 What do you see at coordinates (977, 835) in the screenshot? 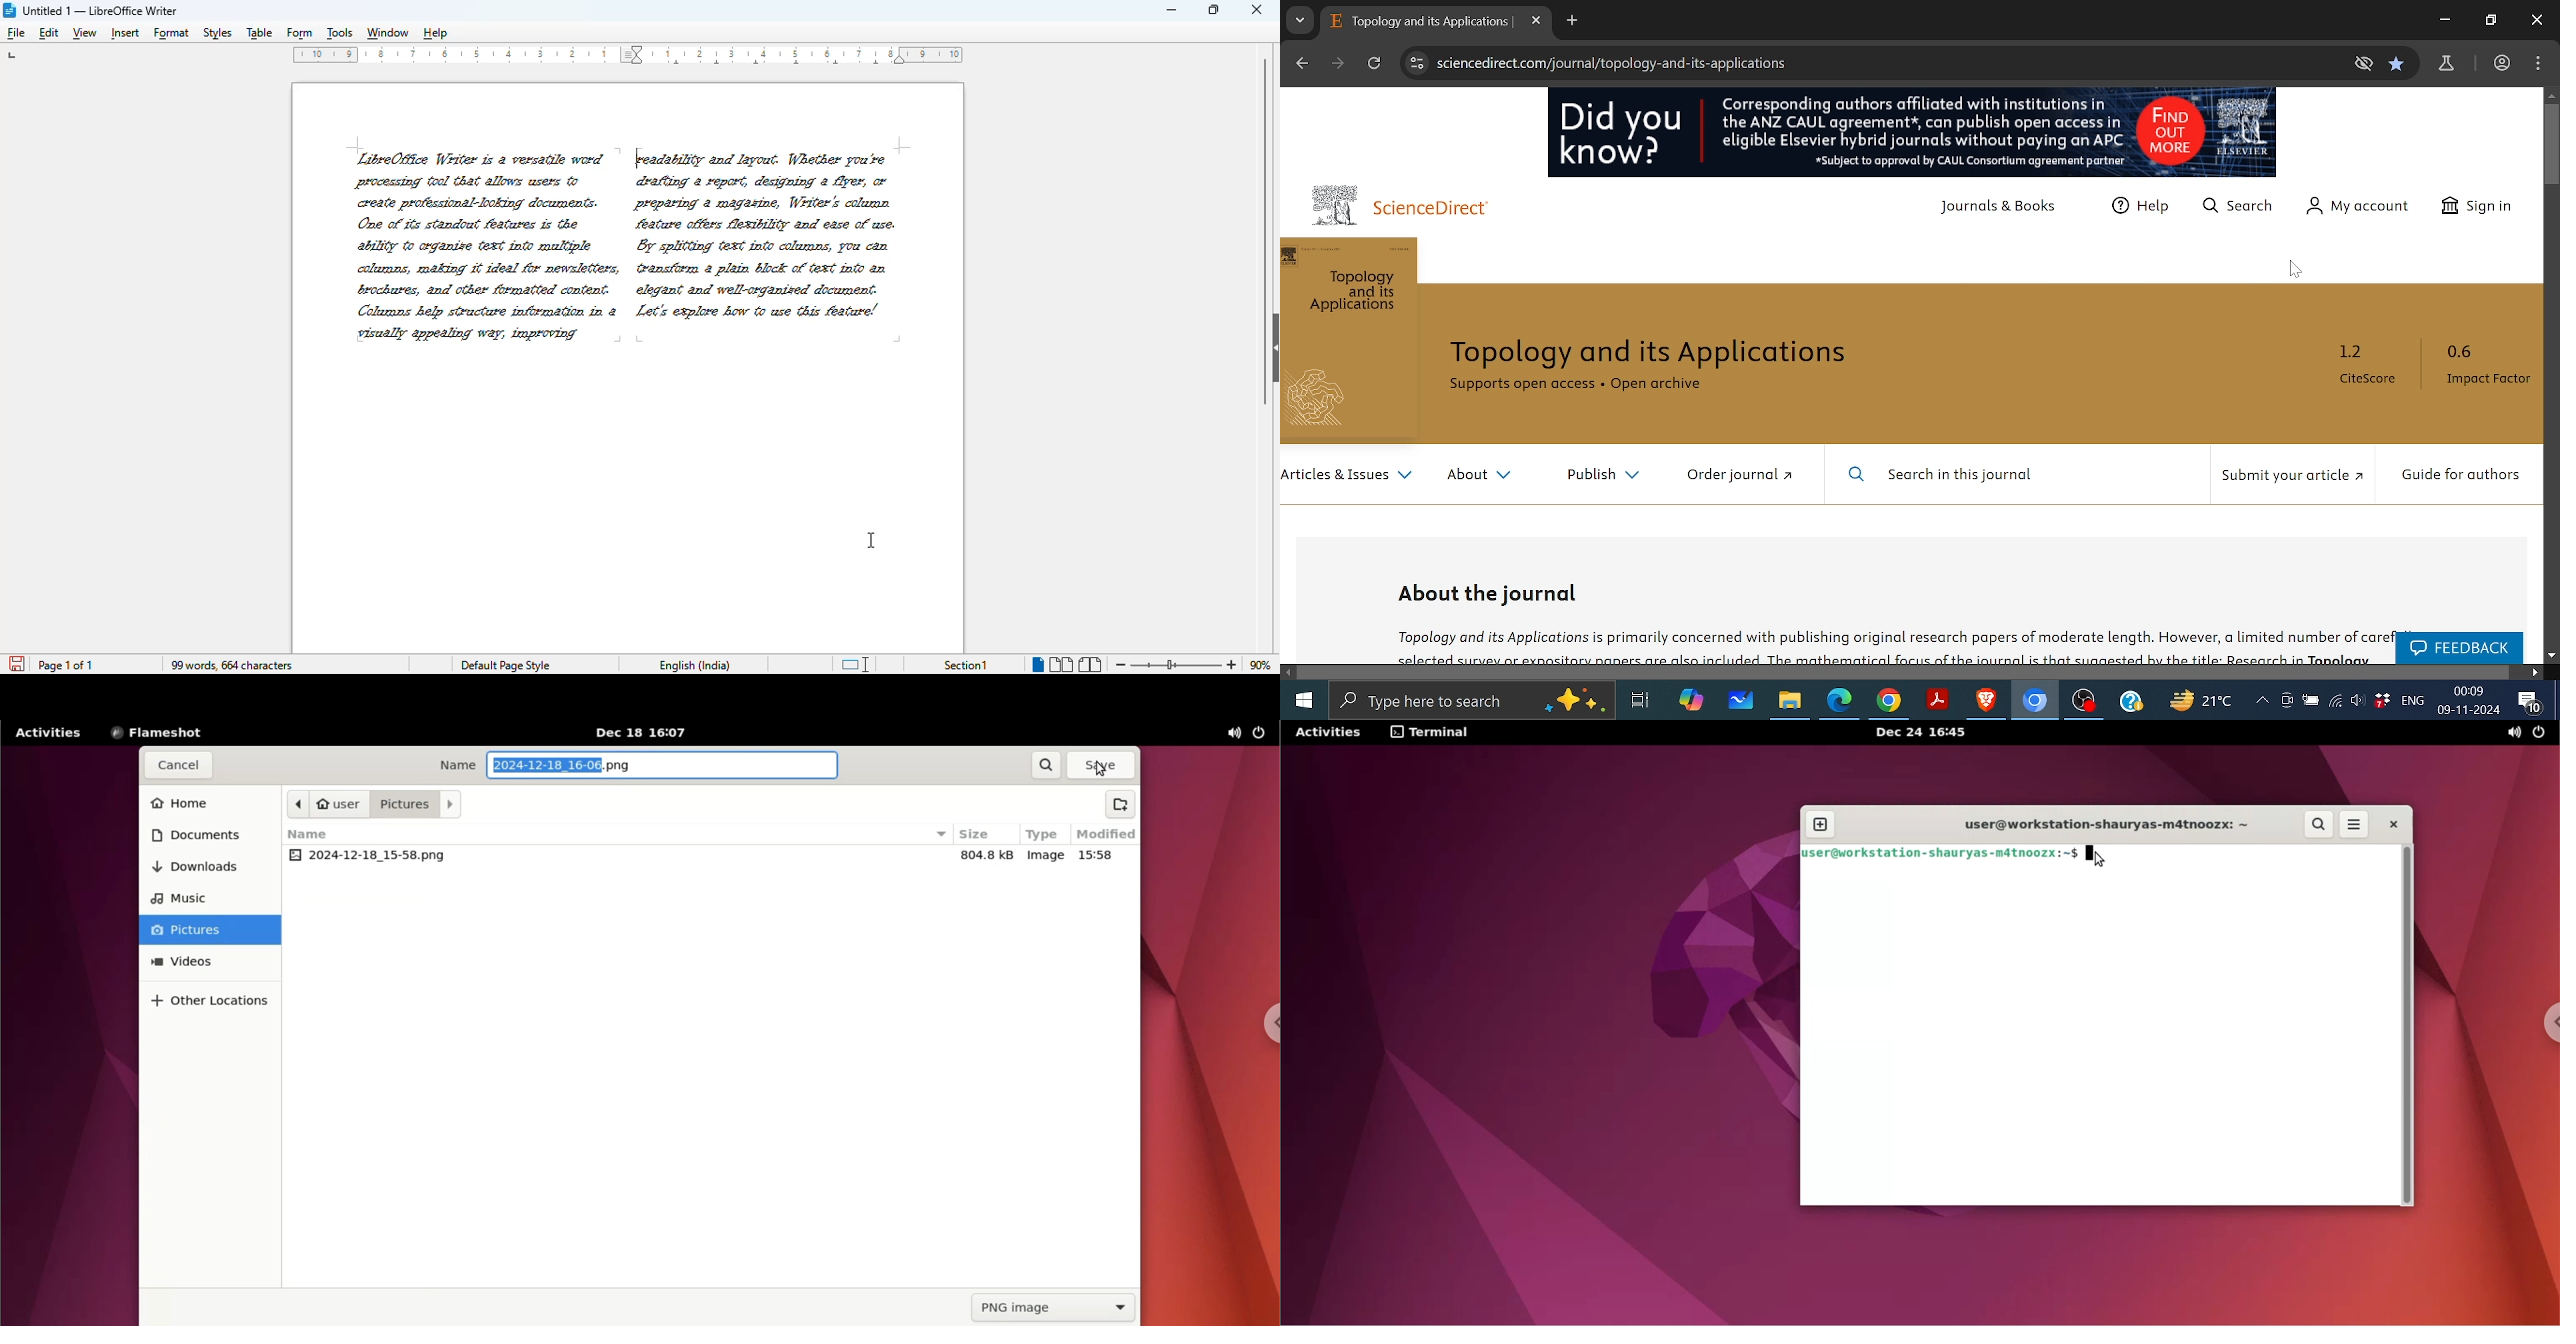
I see `size label` at bounding box center [977, 835].